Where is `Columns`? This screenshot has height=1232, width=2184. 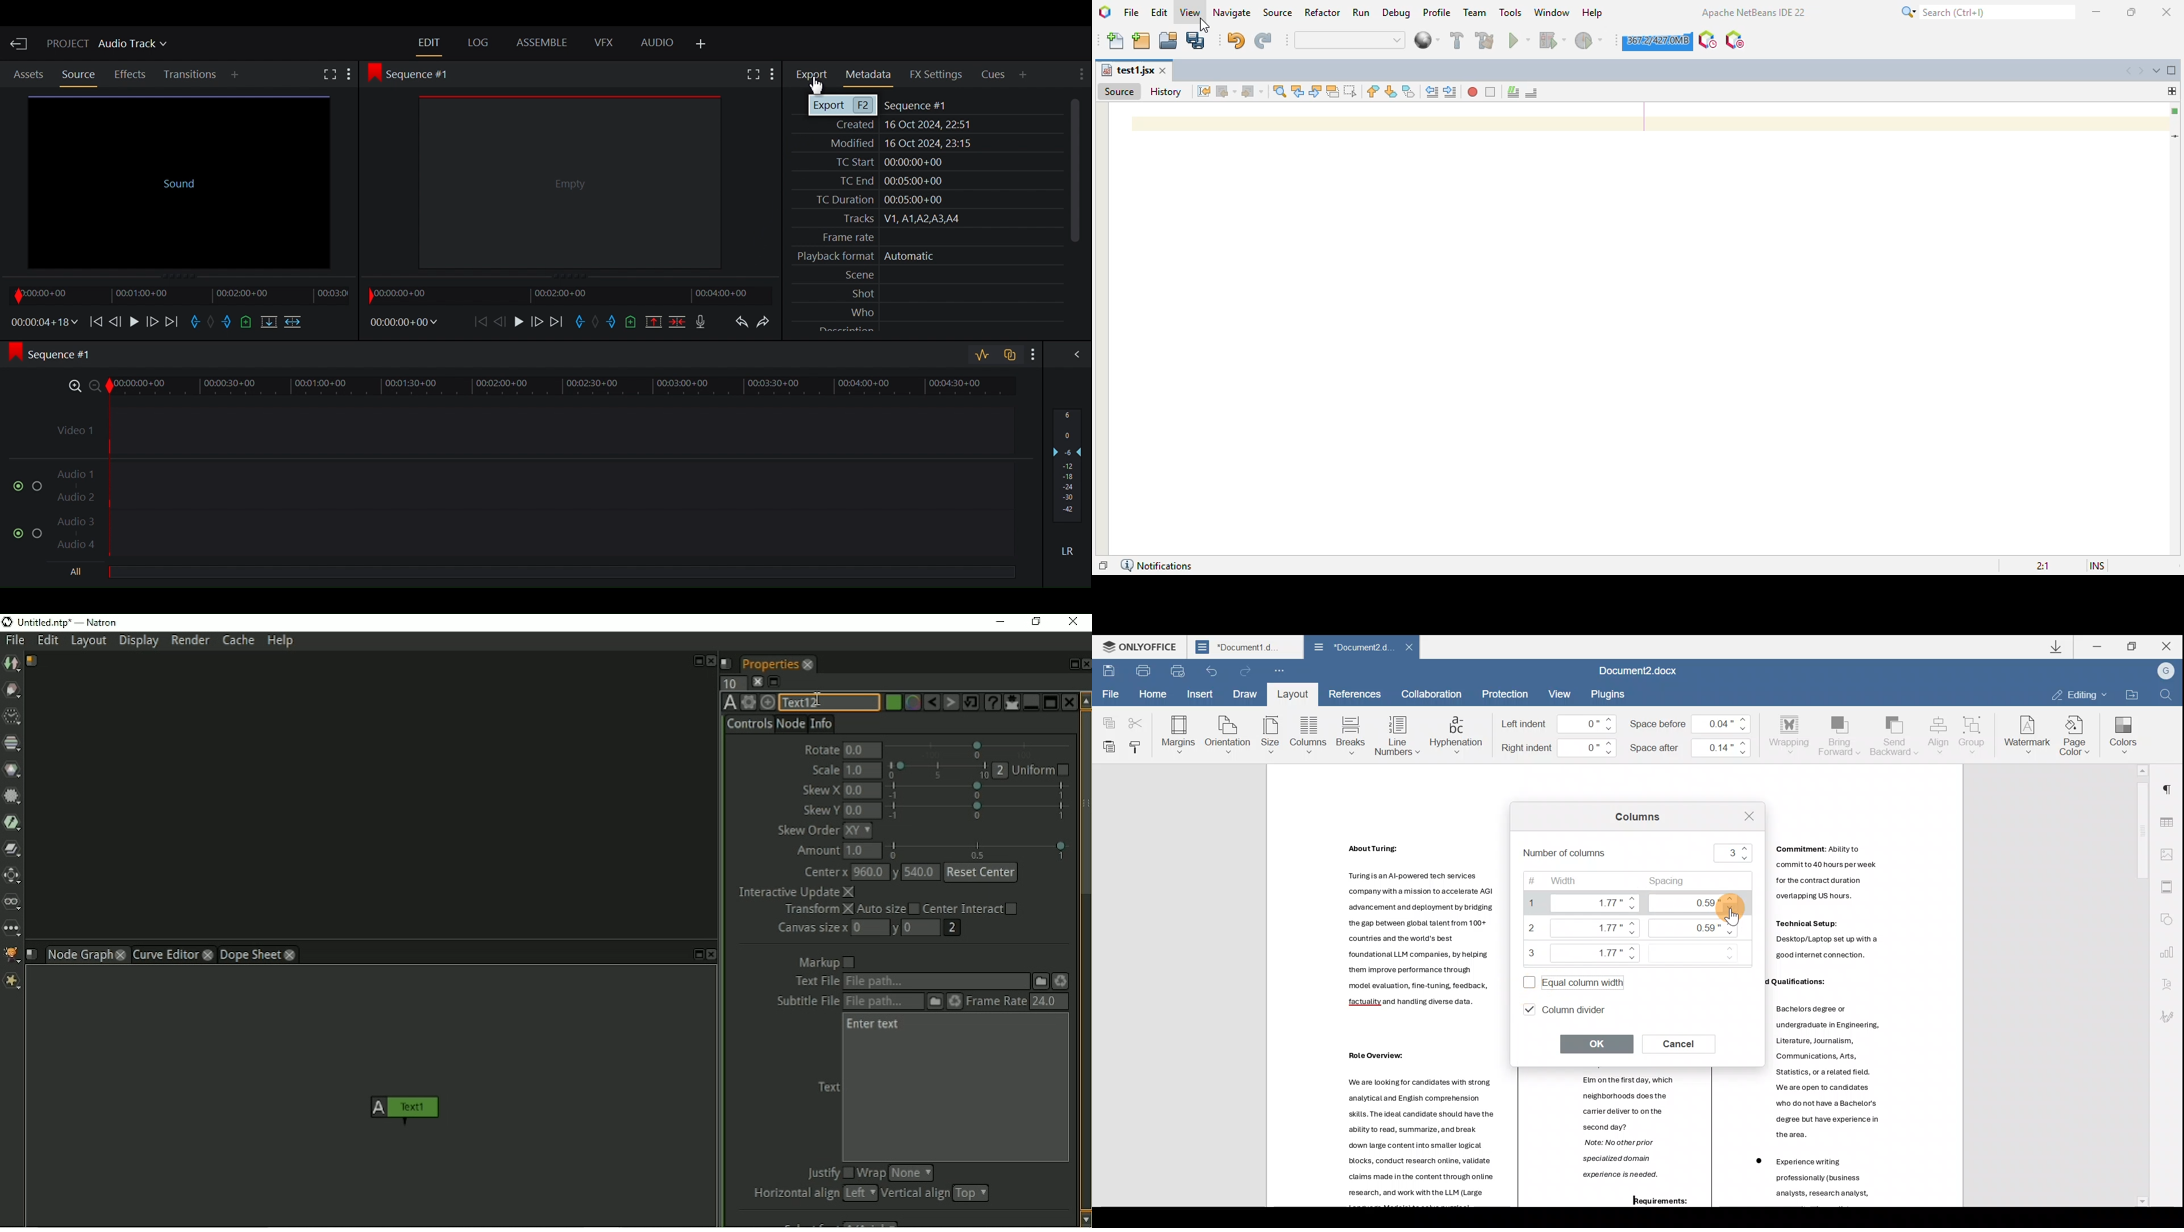
Columns is located at coordinates (1634, 819).